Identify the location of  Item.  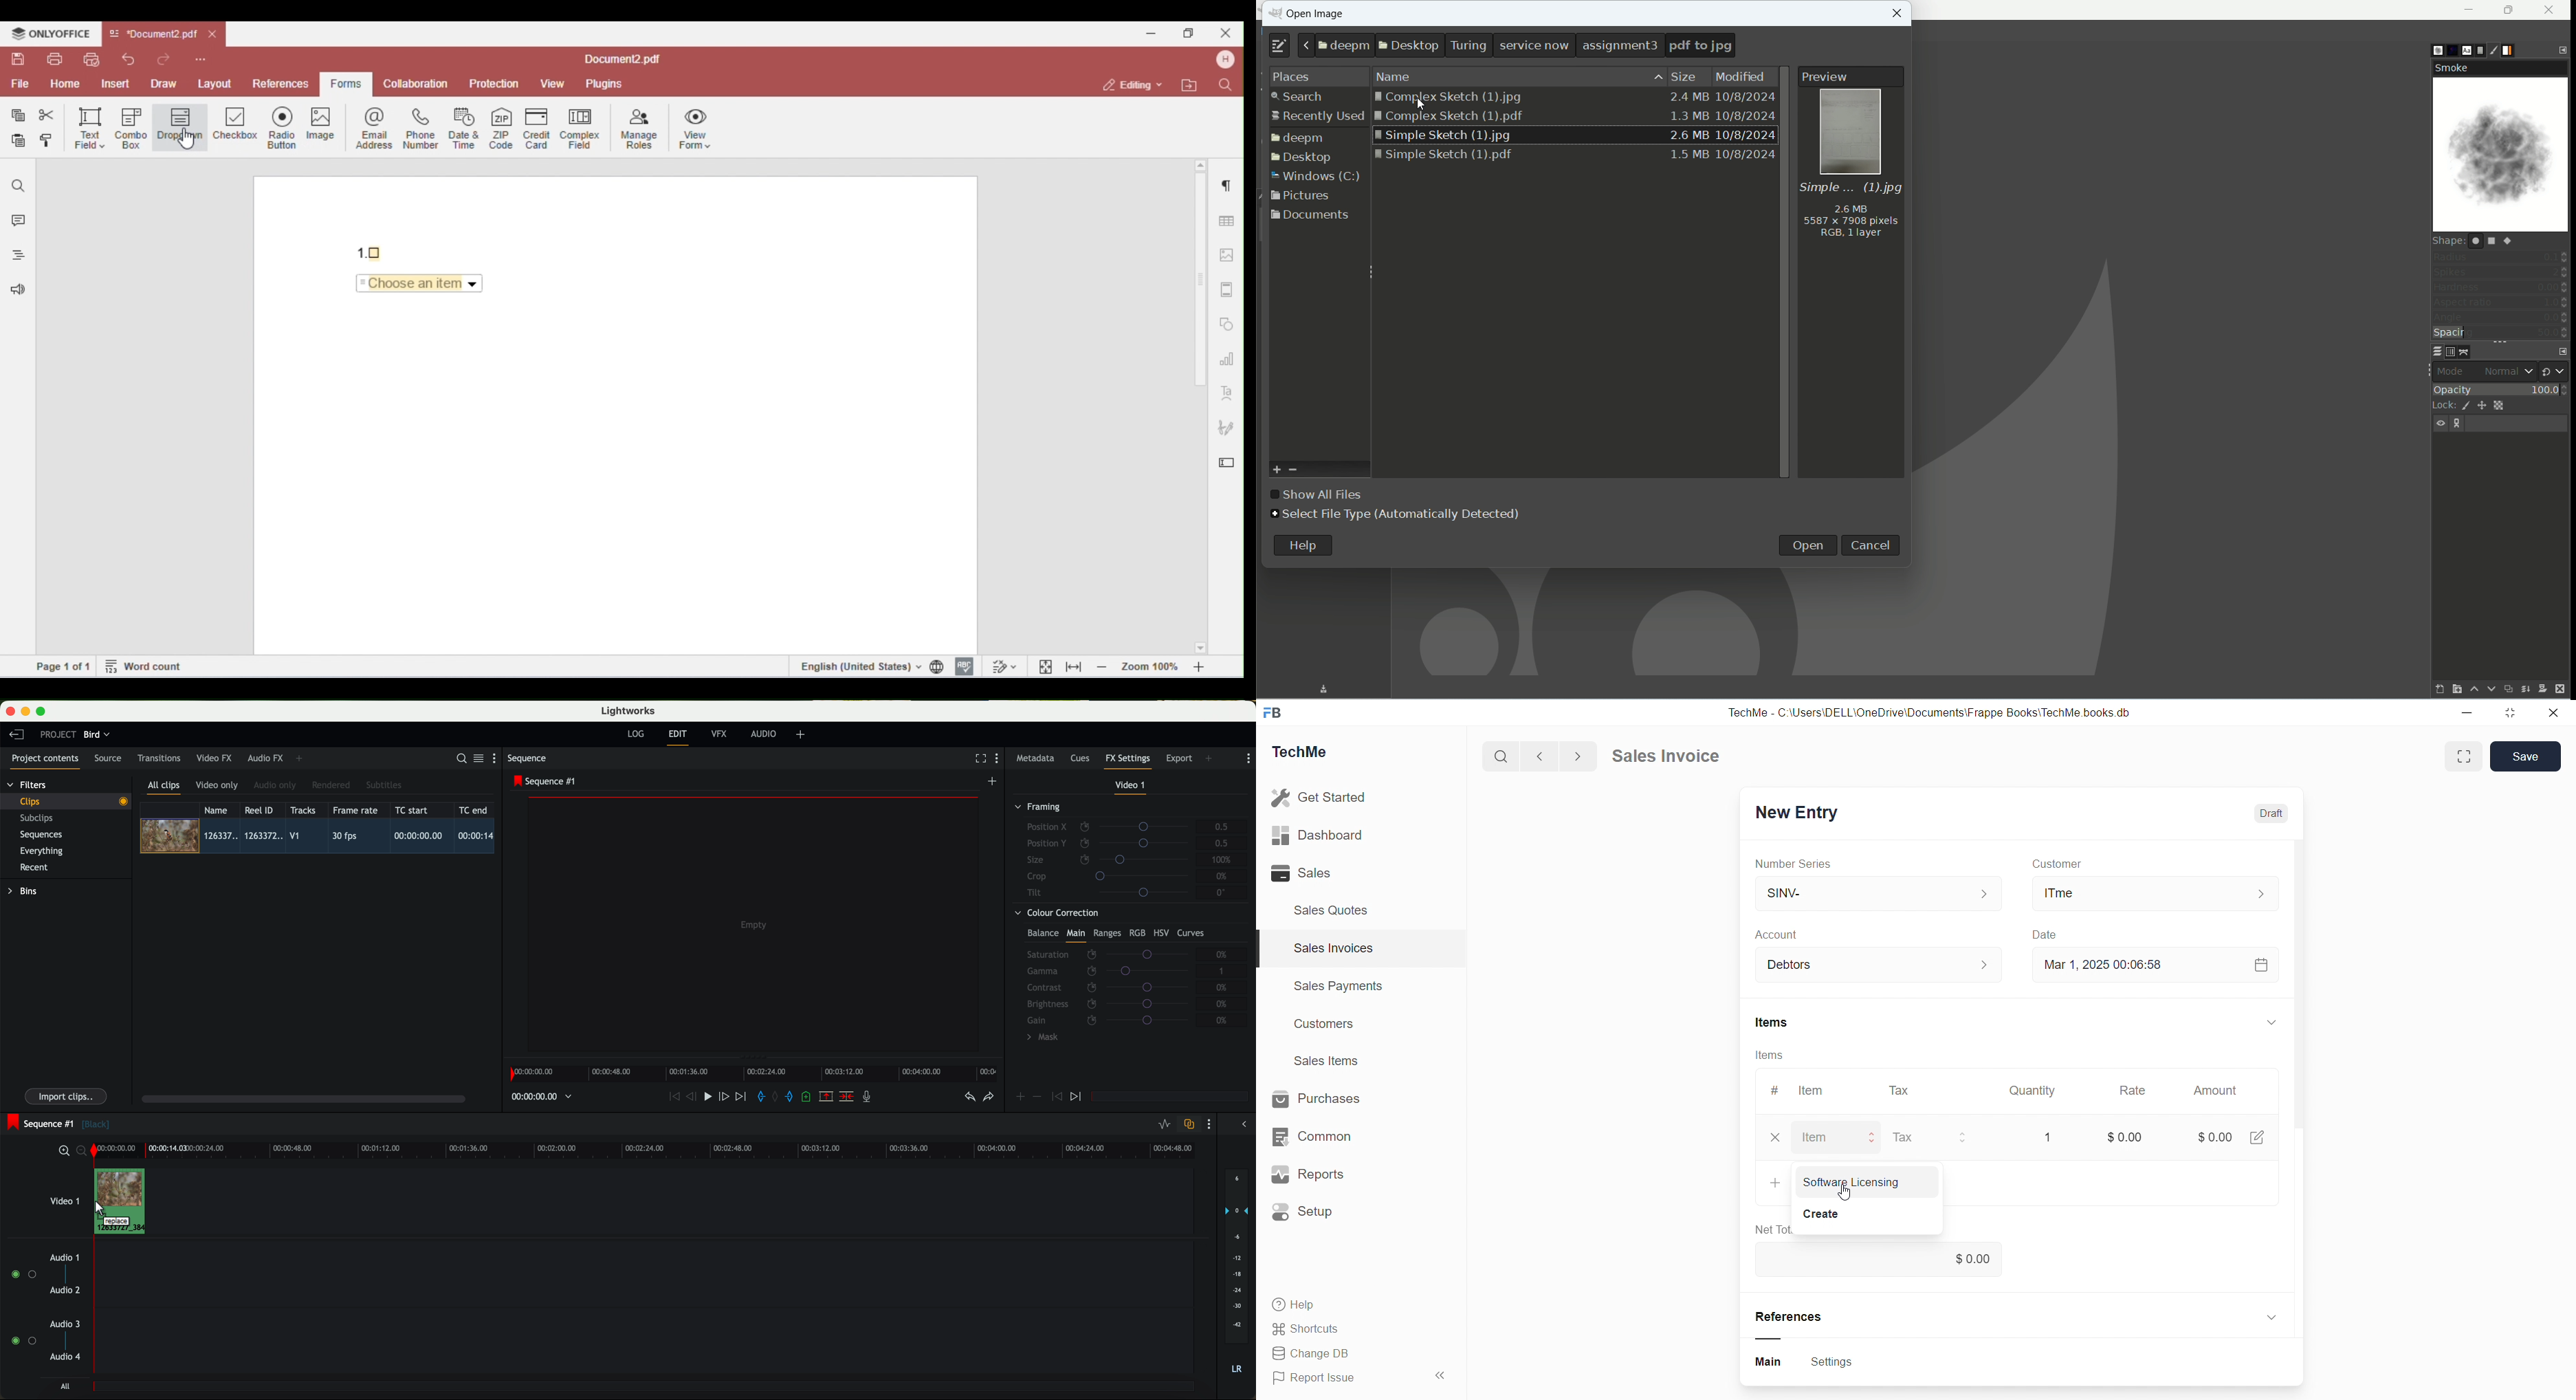
(1808, 1135).